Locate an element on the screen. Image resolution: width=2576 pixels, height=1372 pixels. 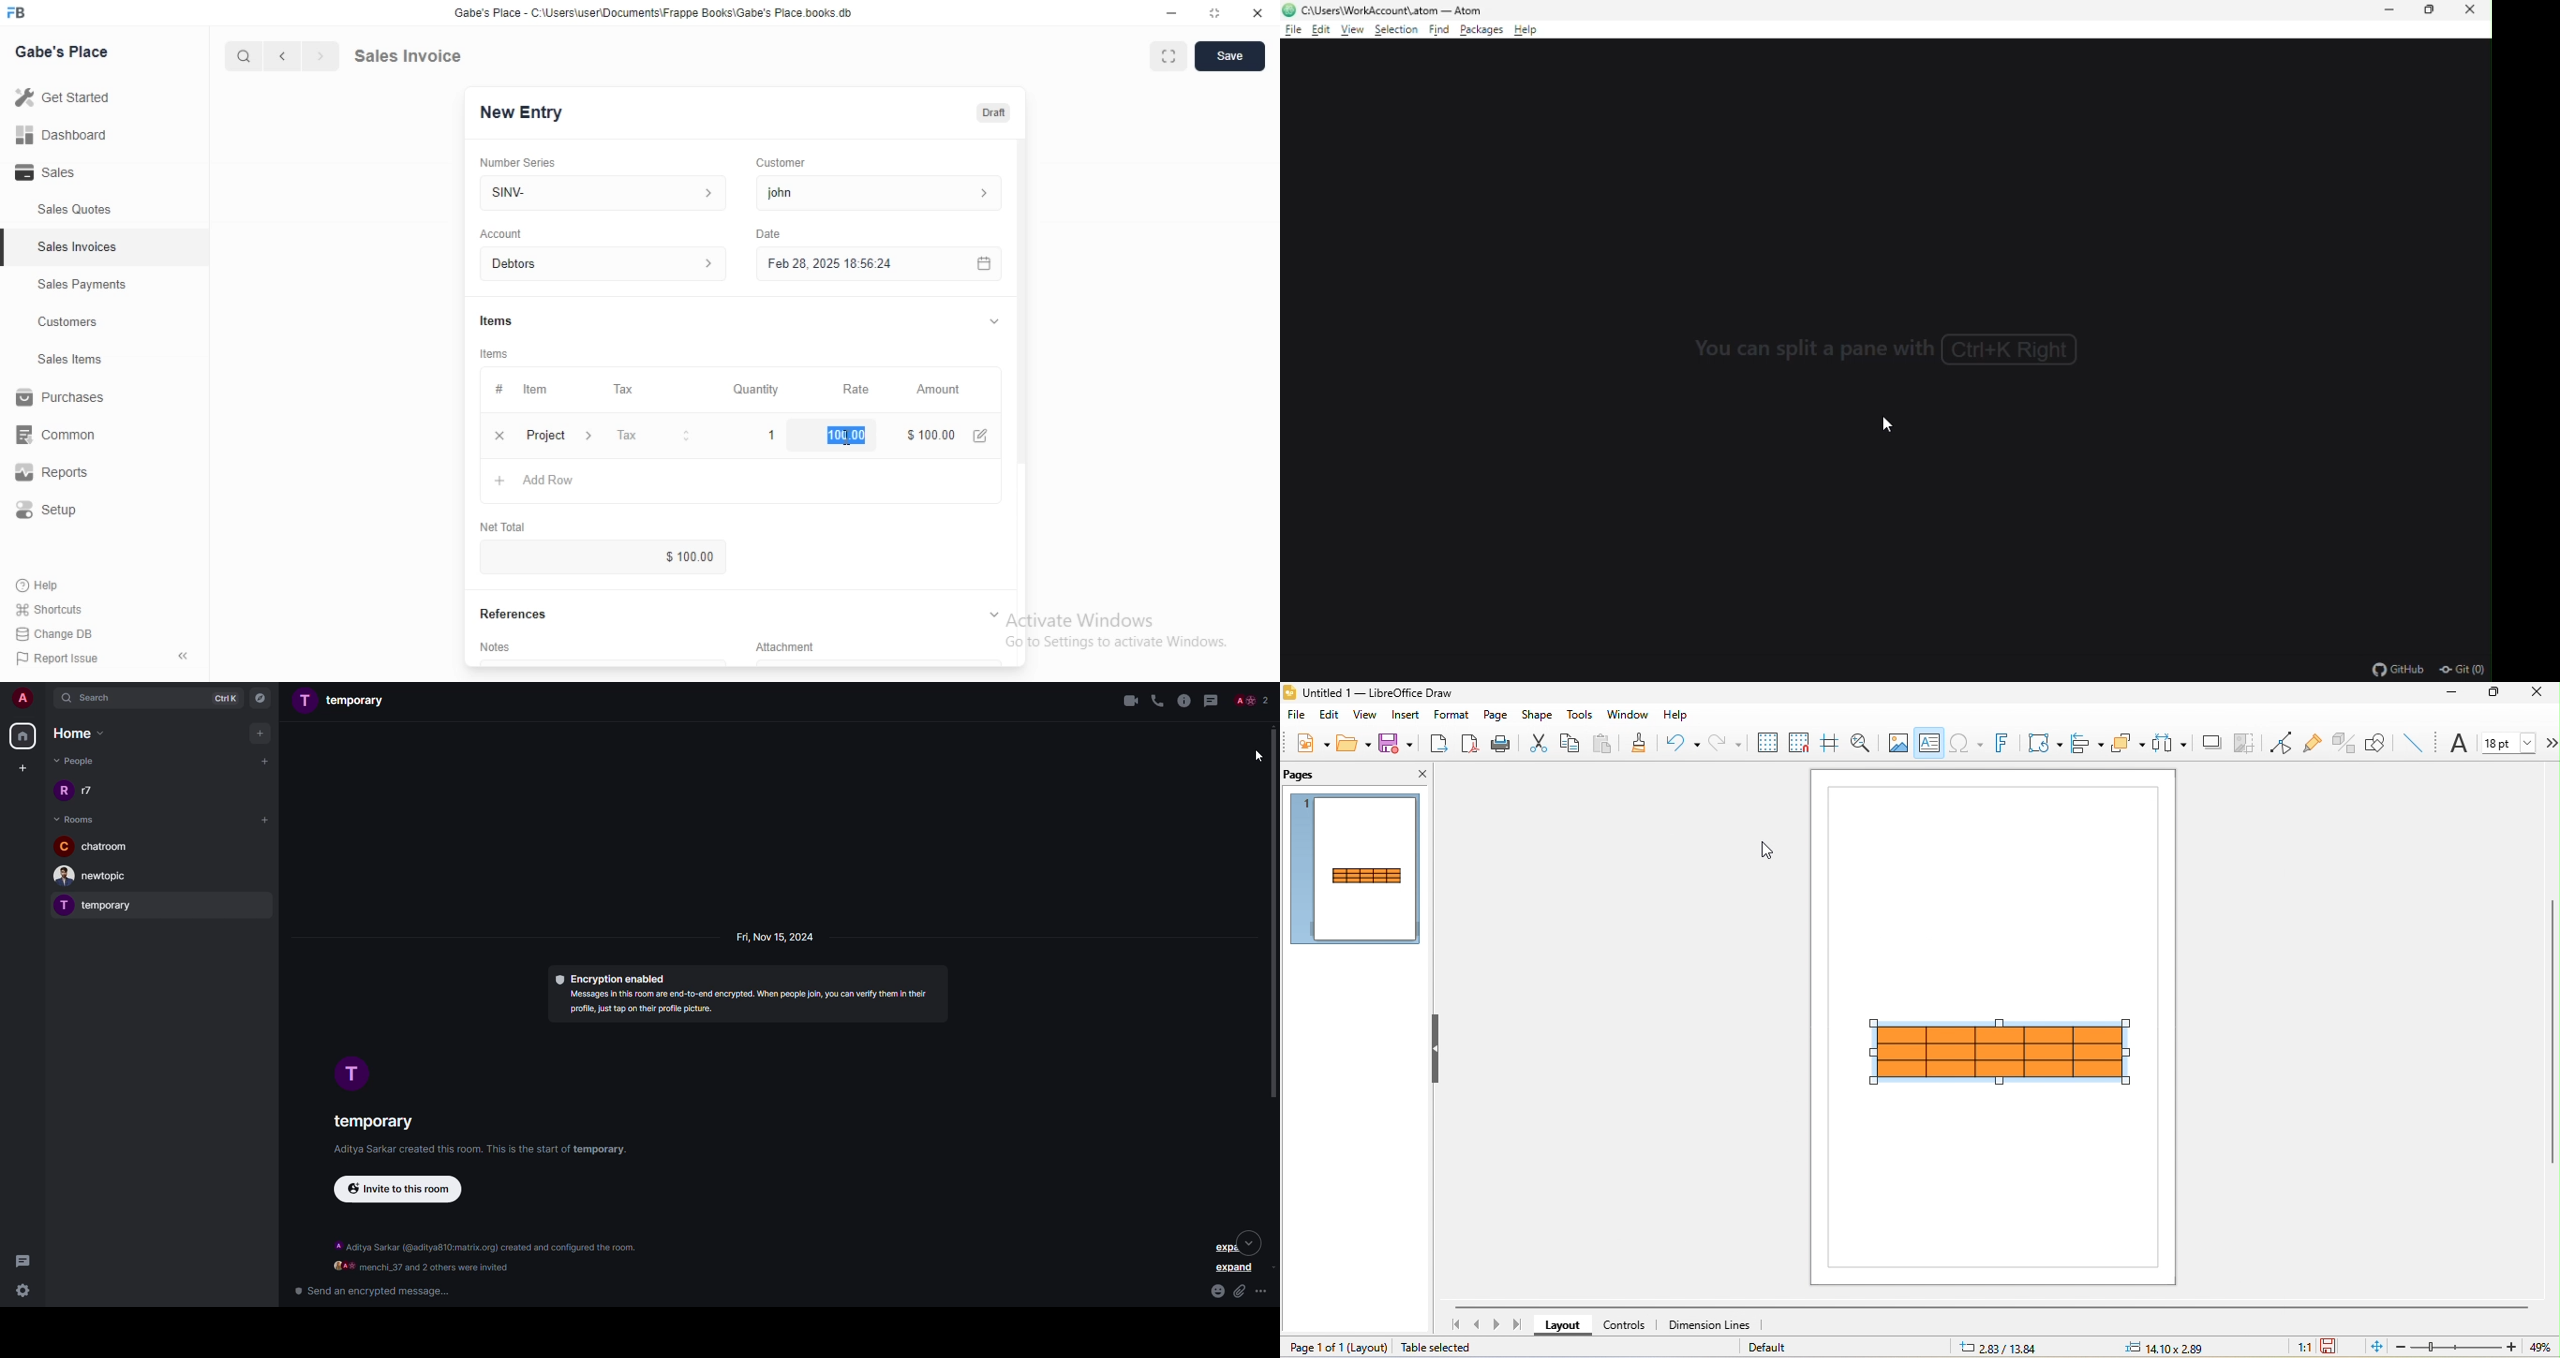
view is located at coordinates (1364, 716).